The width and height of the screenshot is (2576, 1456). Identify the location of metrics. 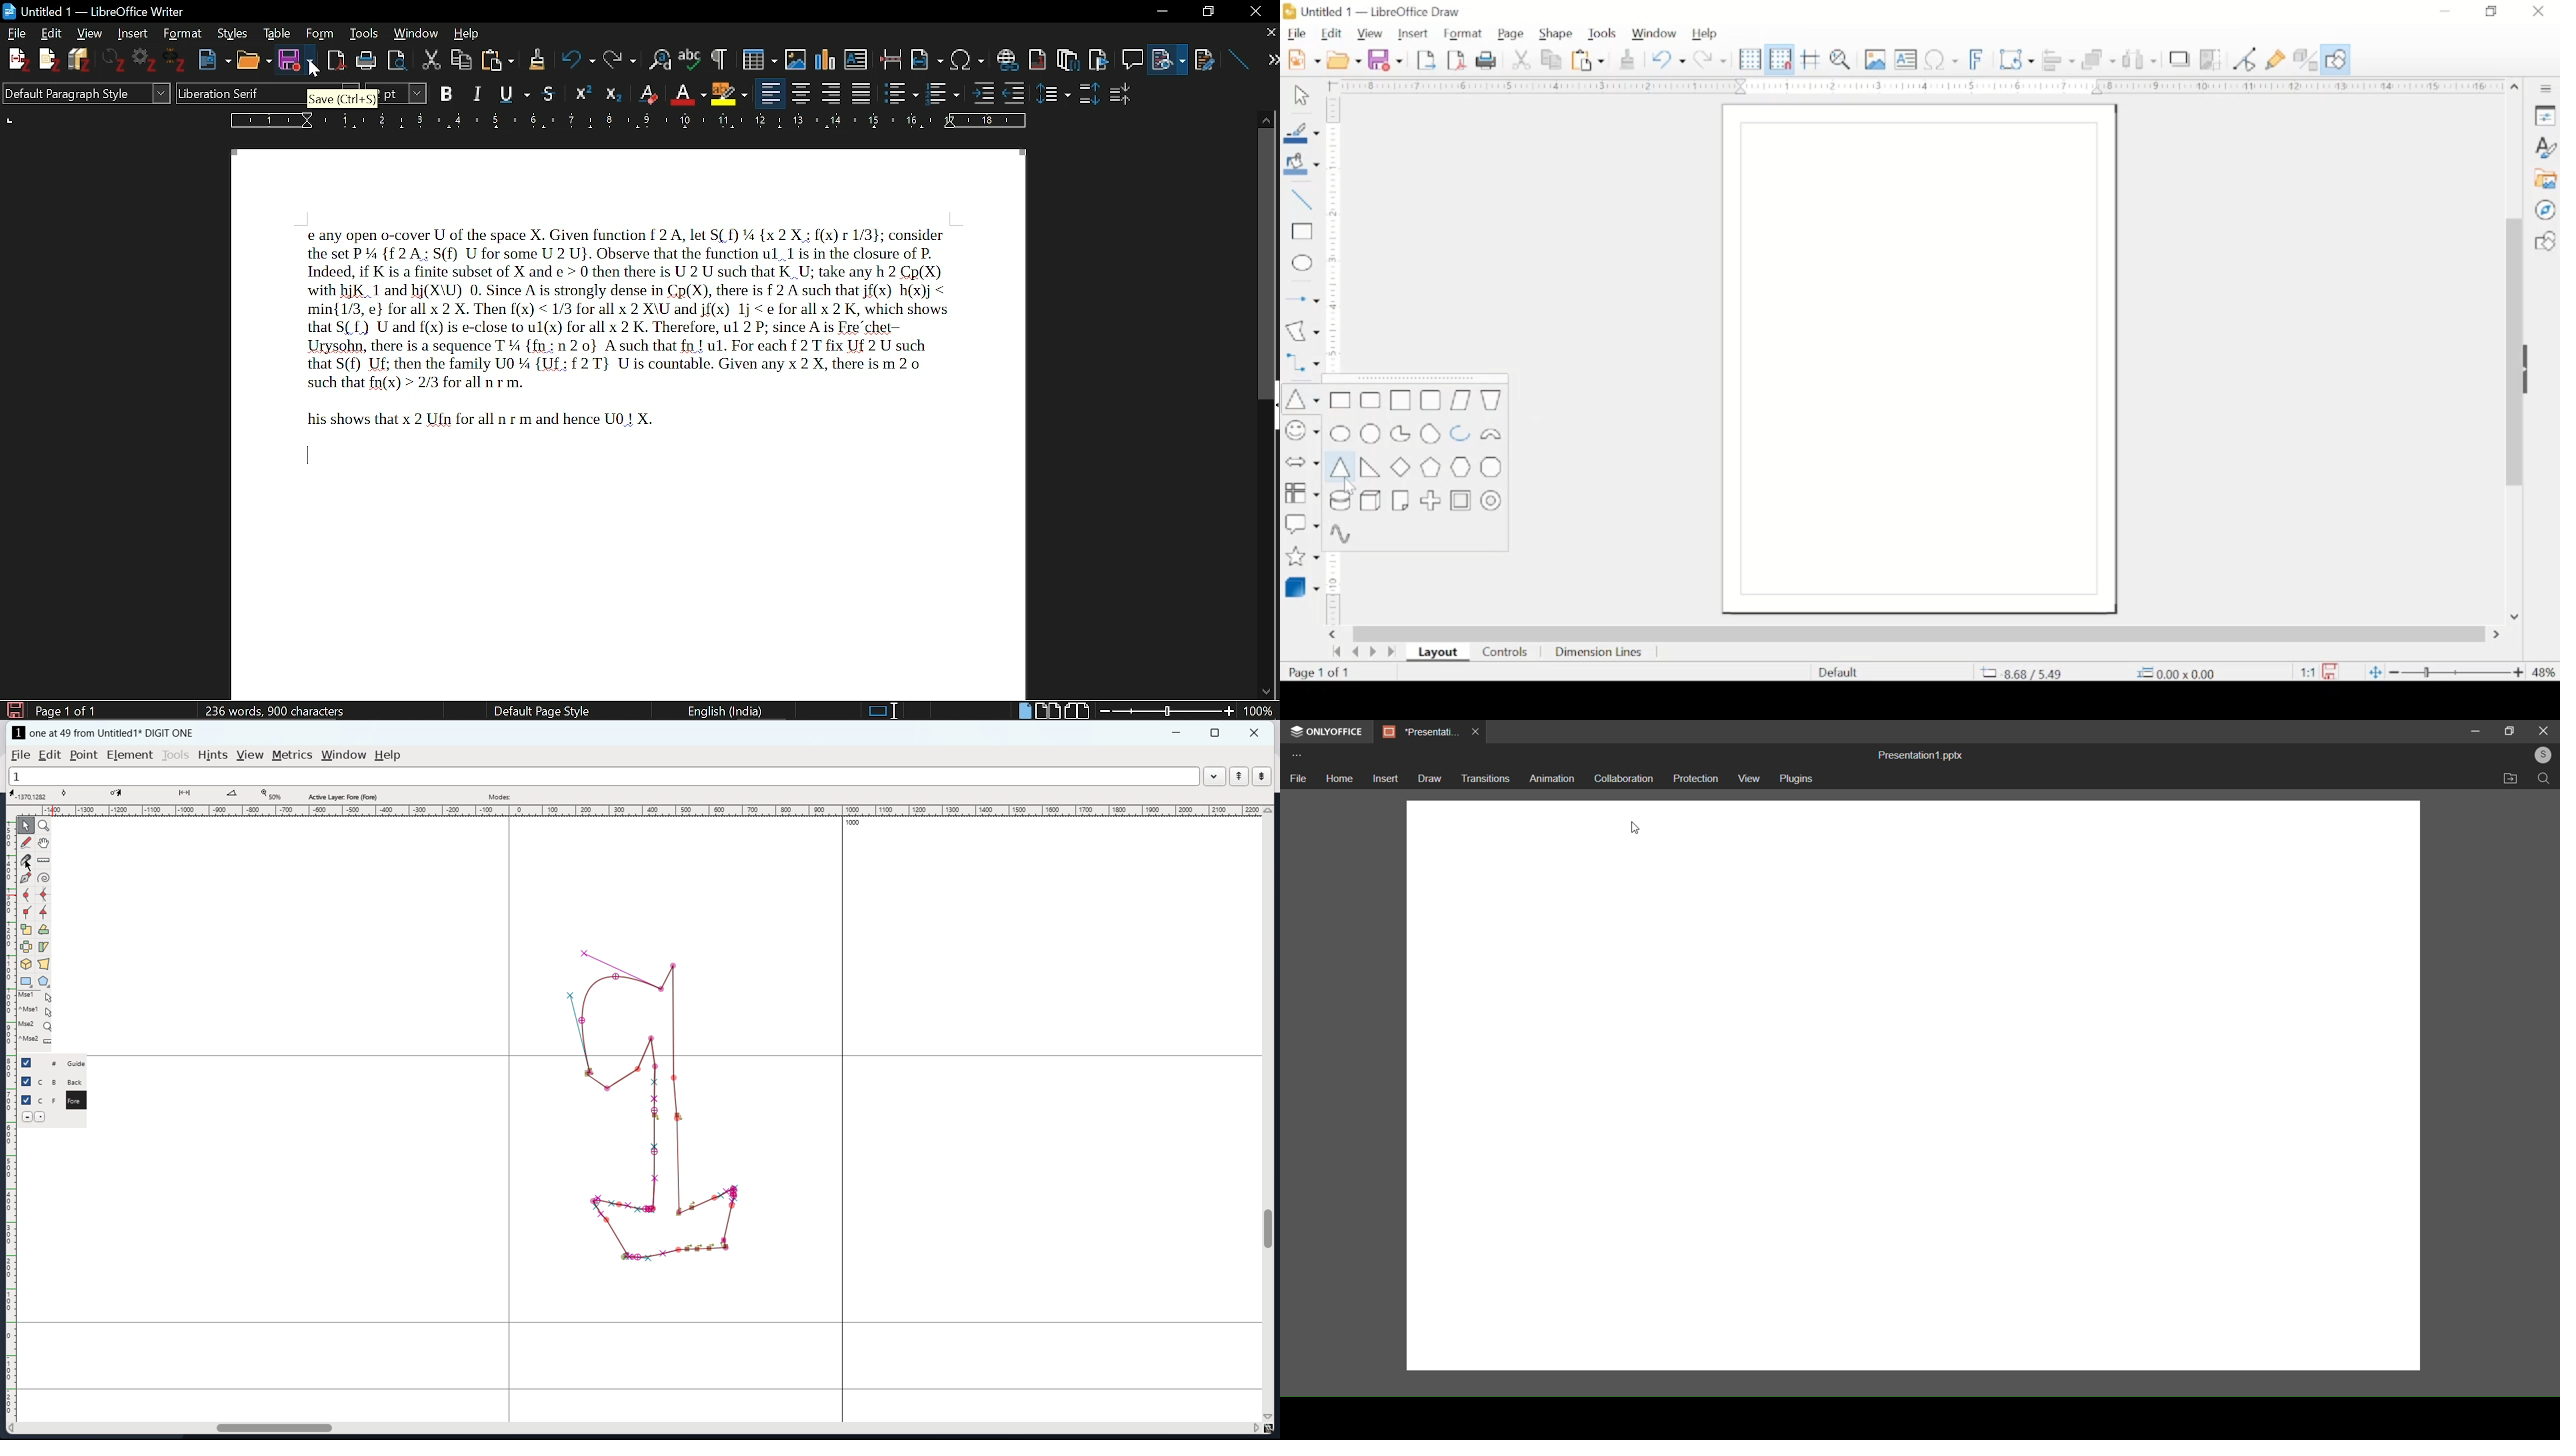
(292, 755).